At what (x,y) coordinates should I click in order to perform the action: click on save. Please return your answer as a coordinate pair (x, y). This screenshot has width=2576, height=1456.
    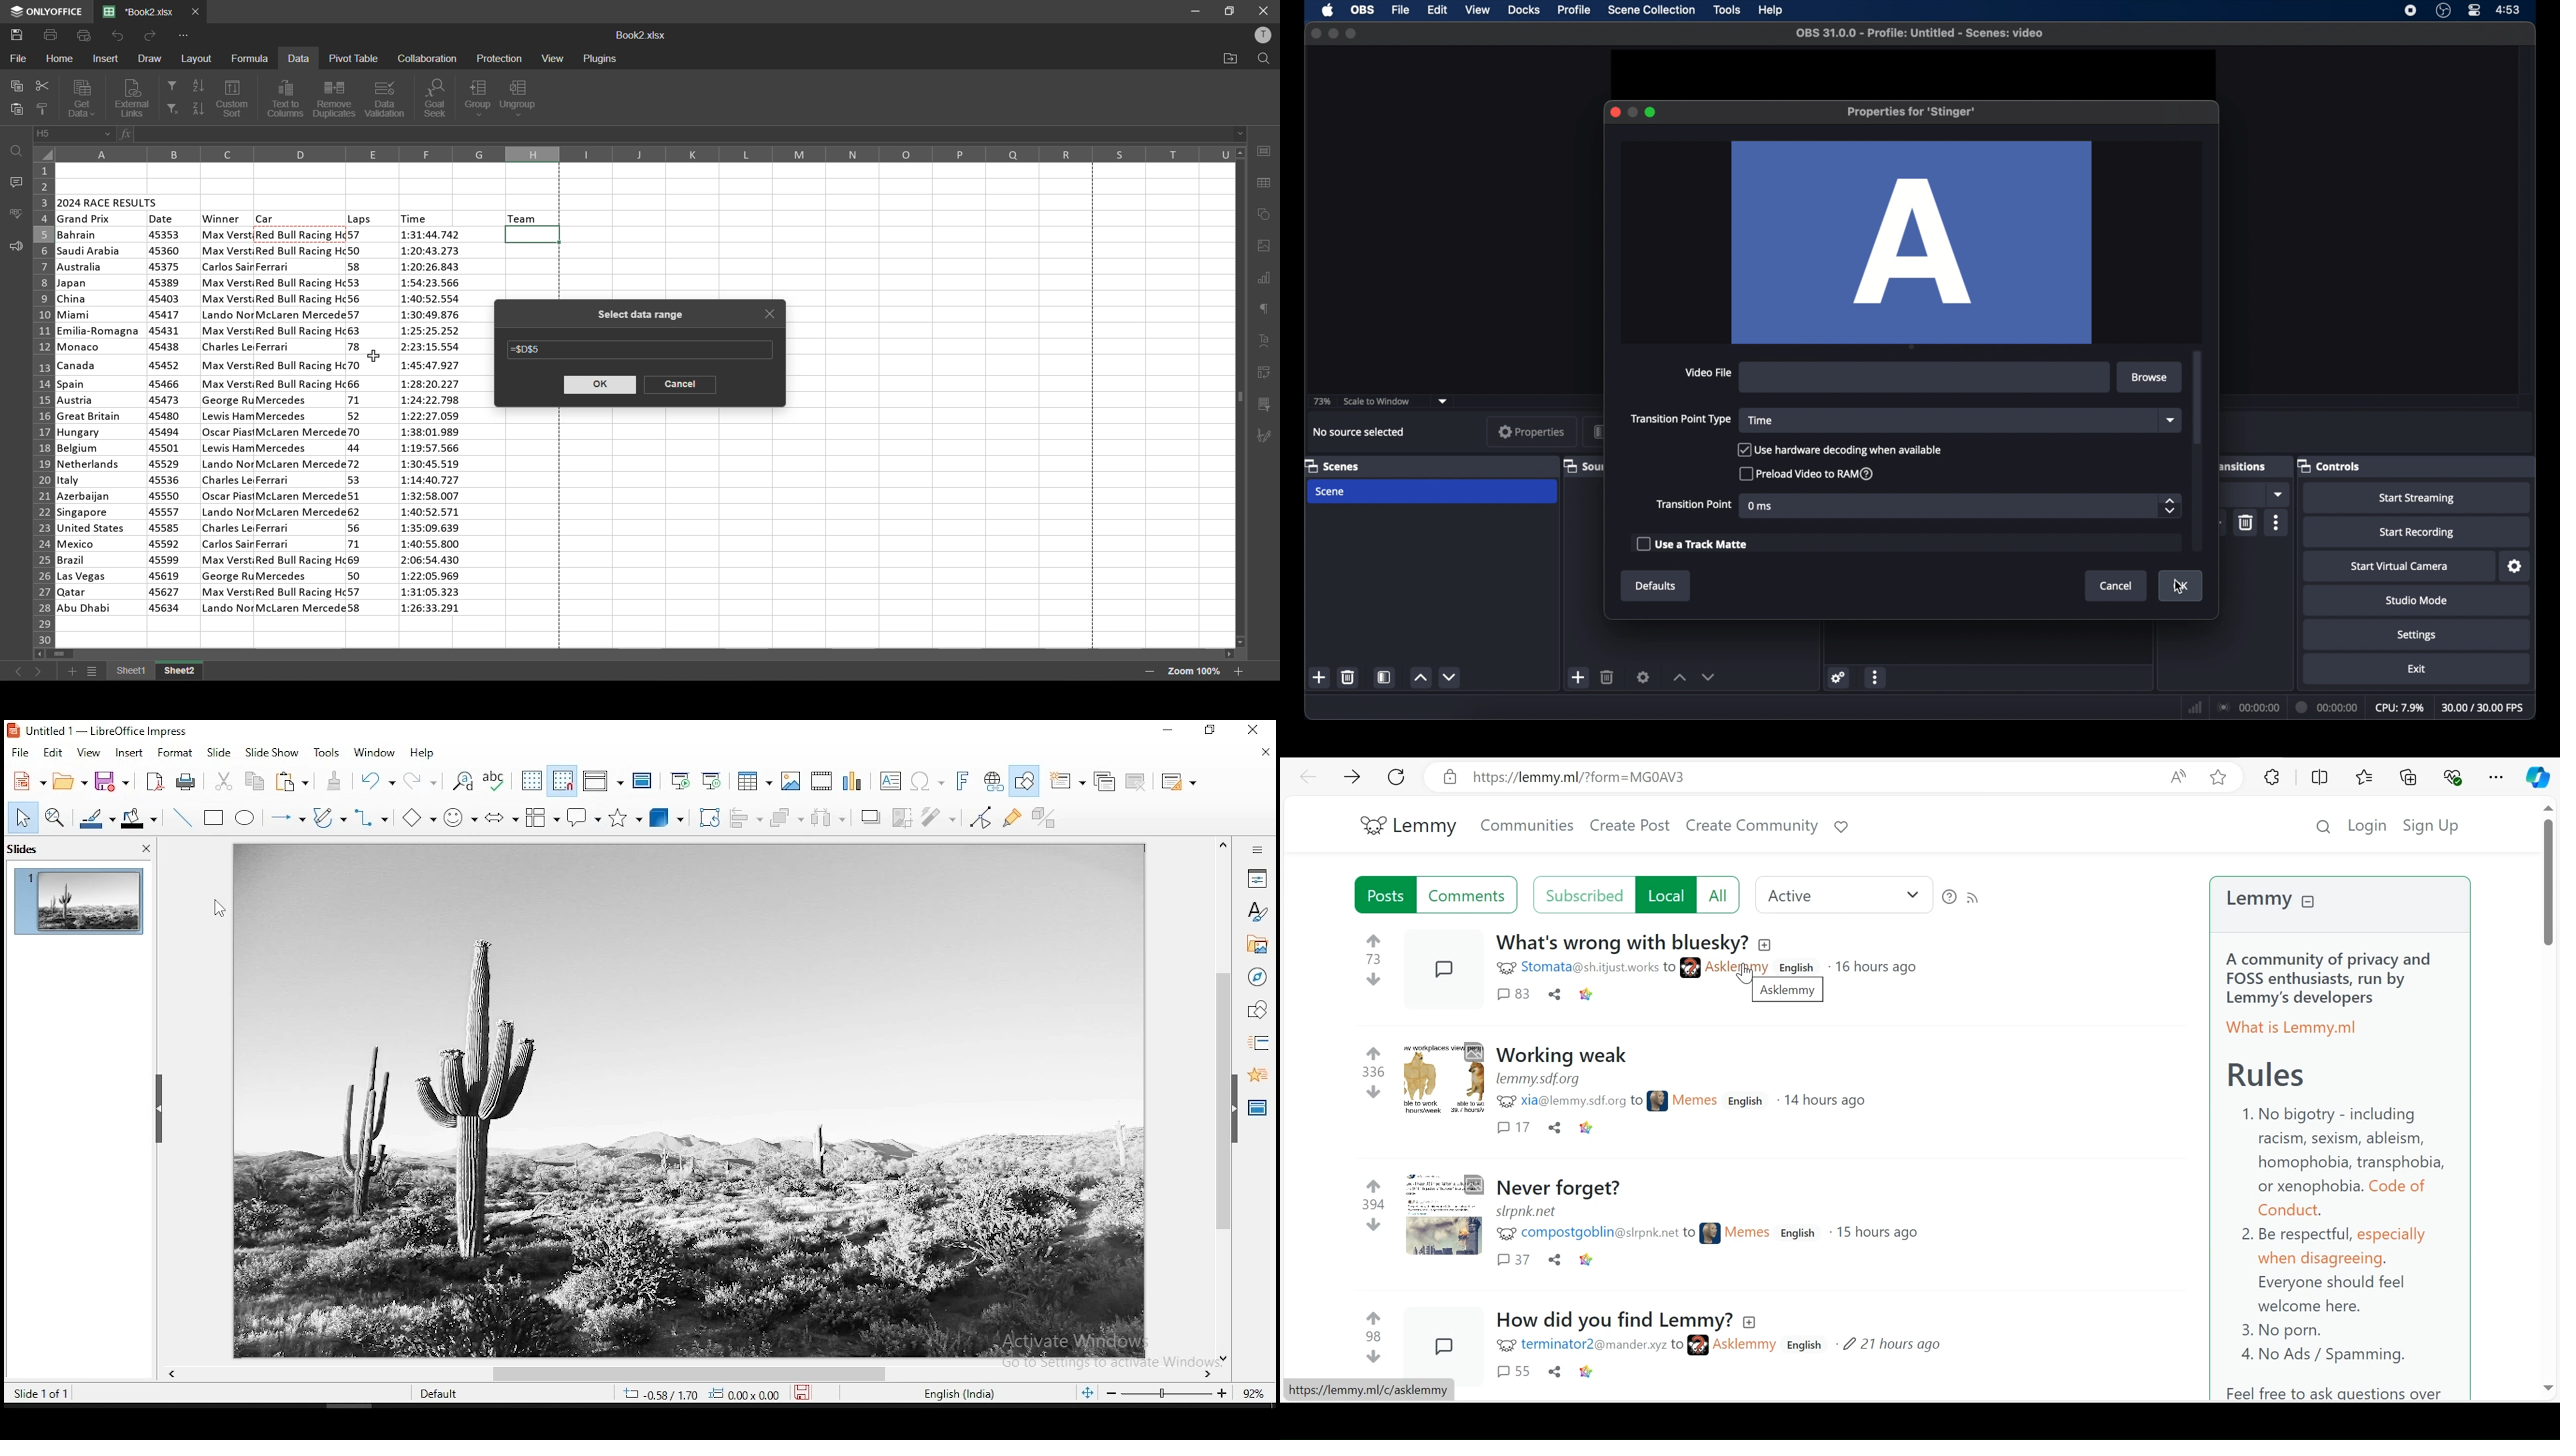
    Looking at the image, I should click on (113, 780).